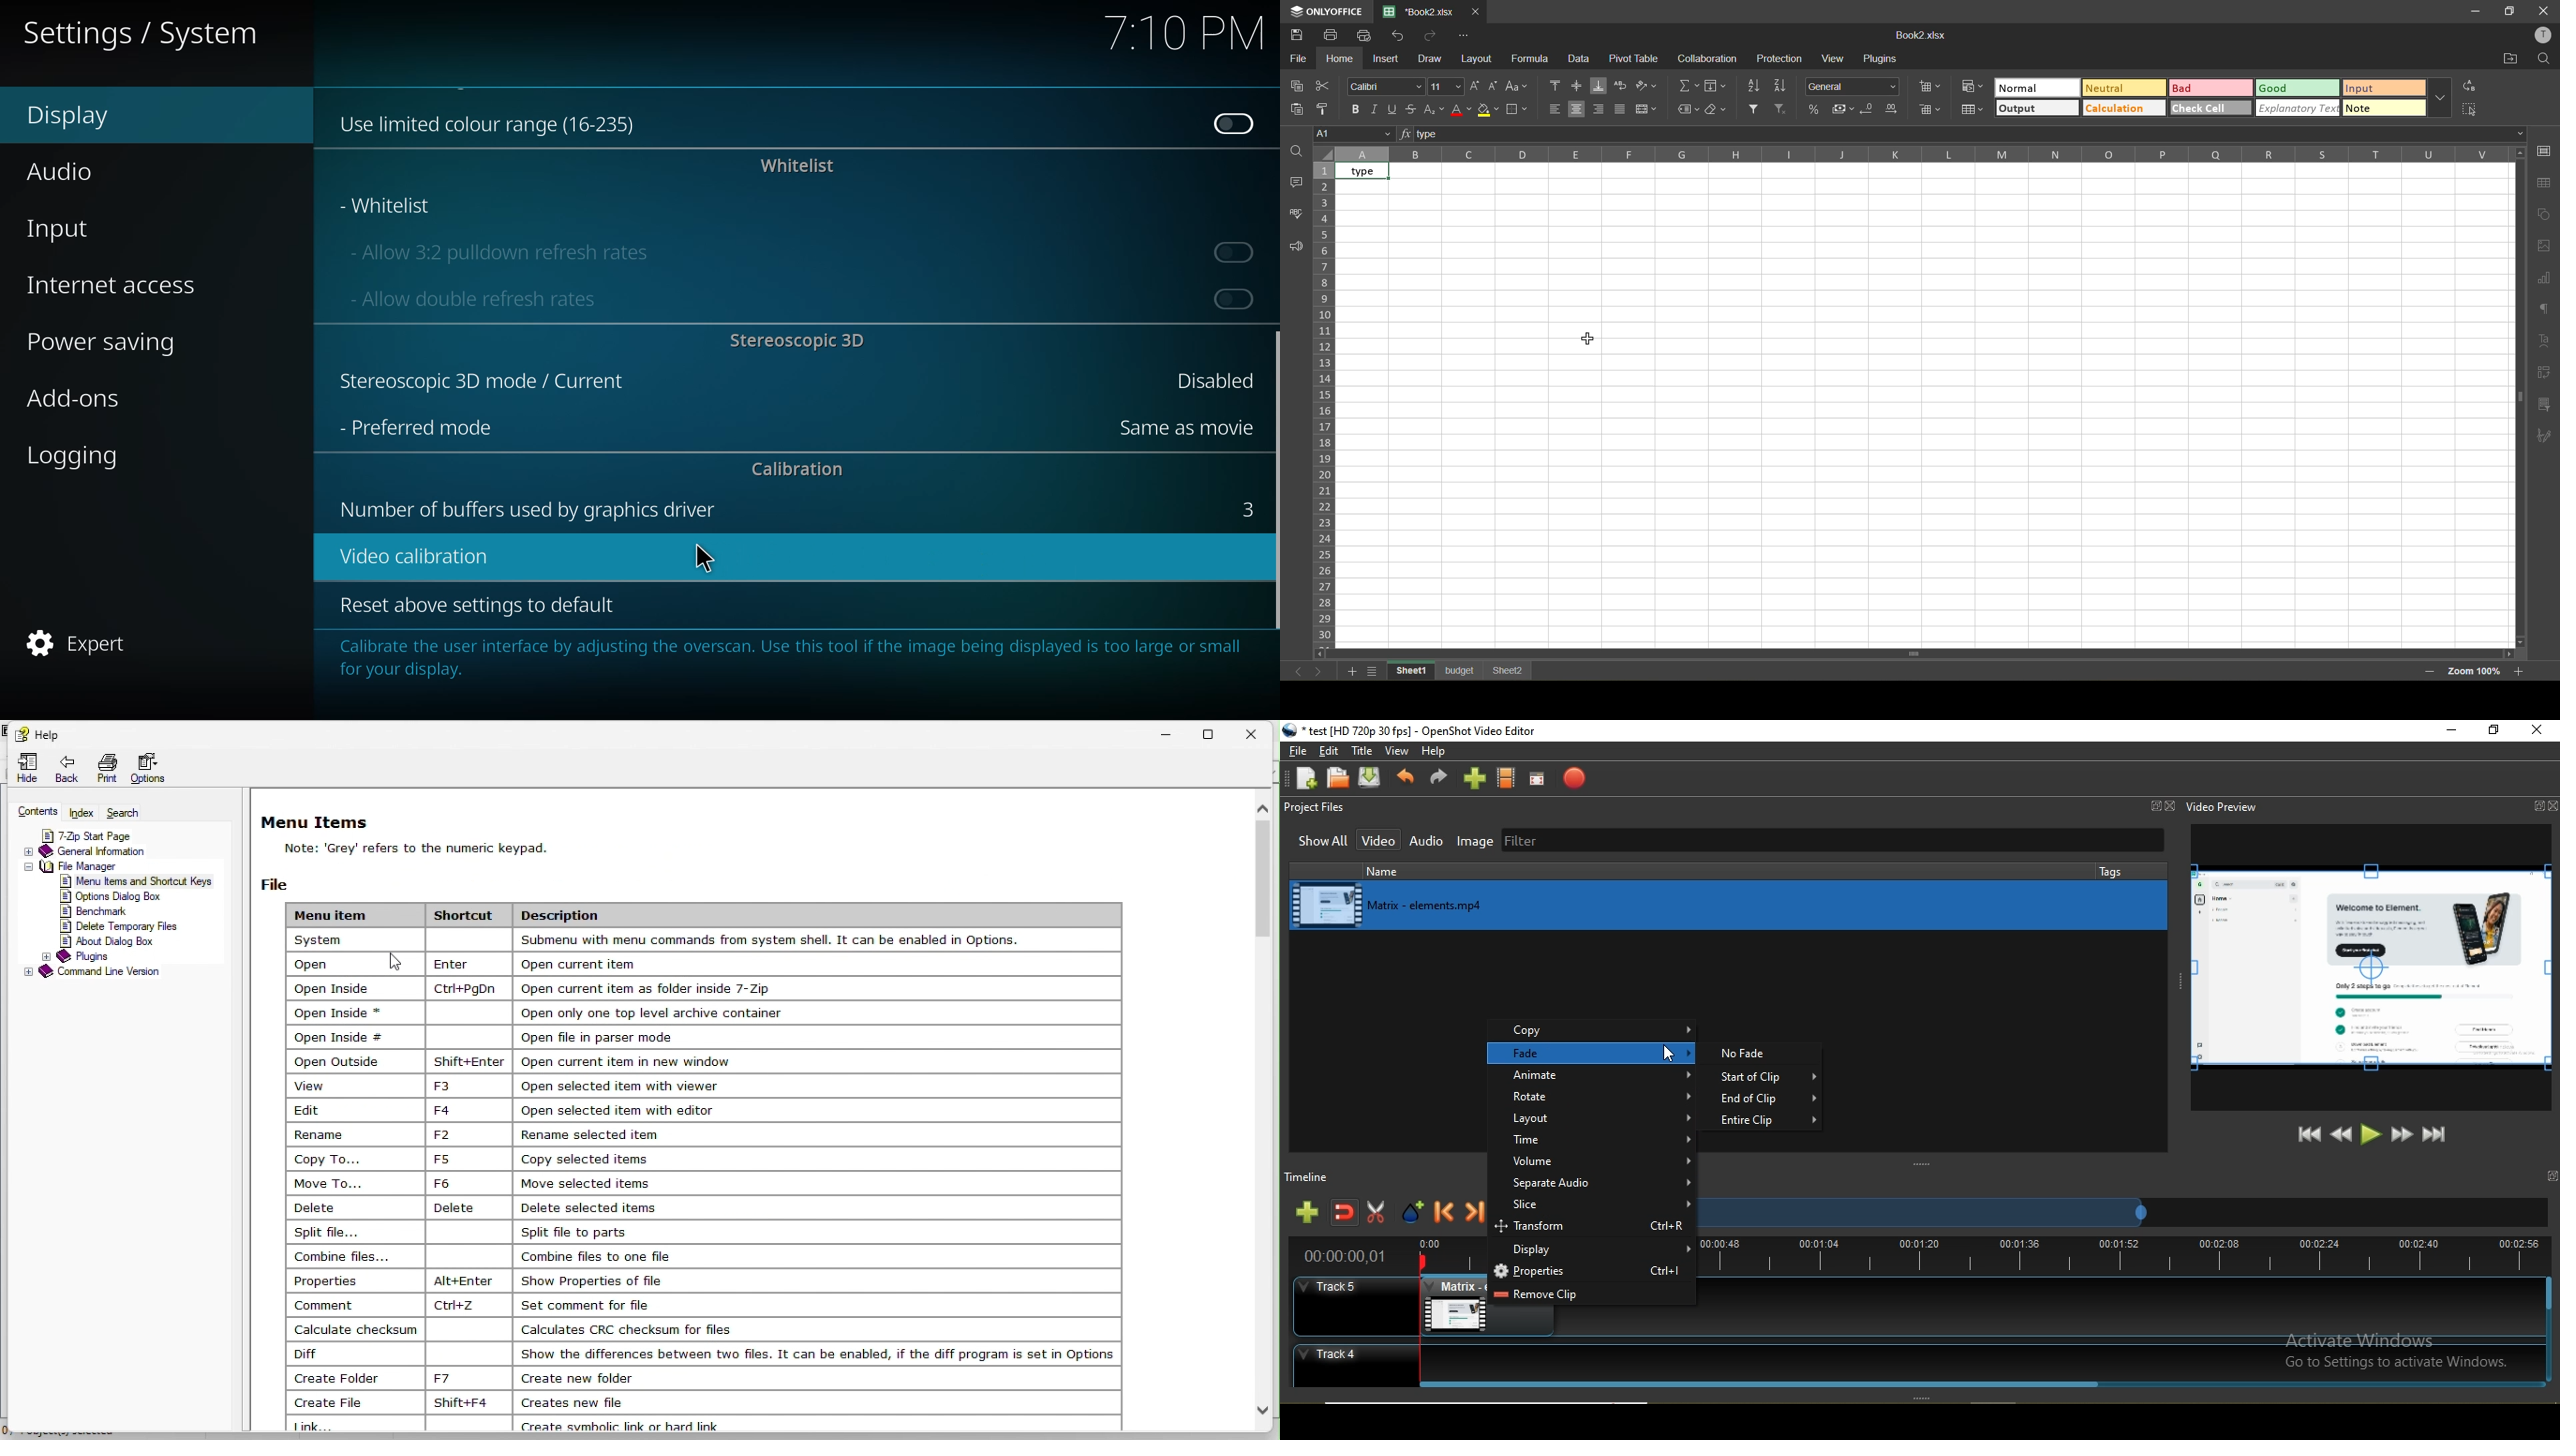  Describe the element at coordinates (1399, 752) in the screenshot. I see `View ` at that location.